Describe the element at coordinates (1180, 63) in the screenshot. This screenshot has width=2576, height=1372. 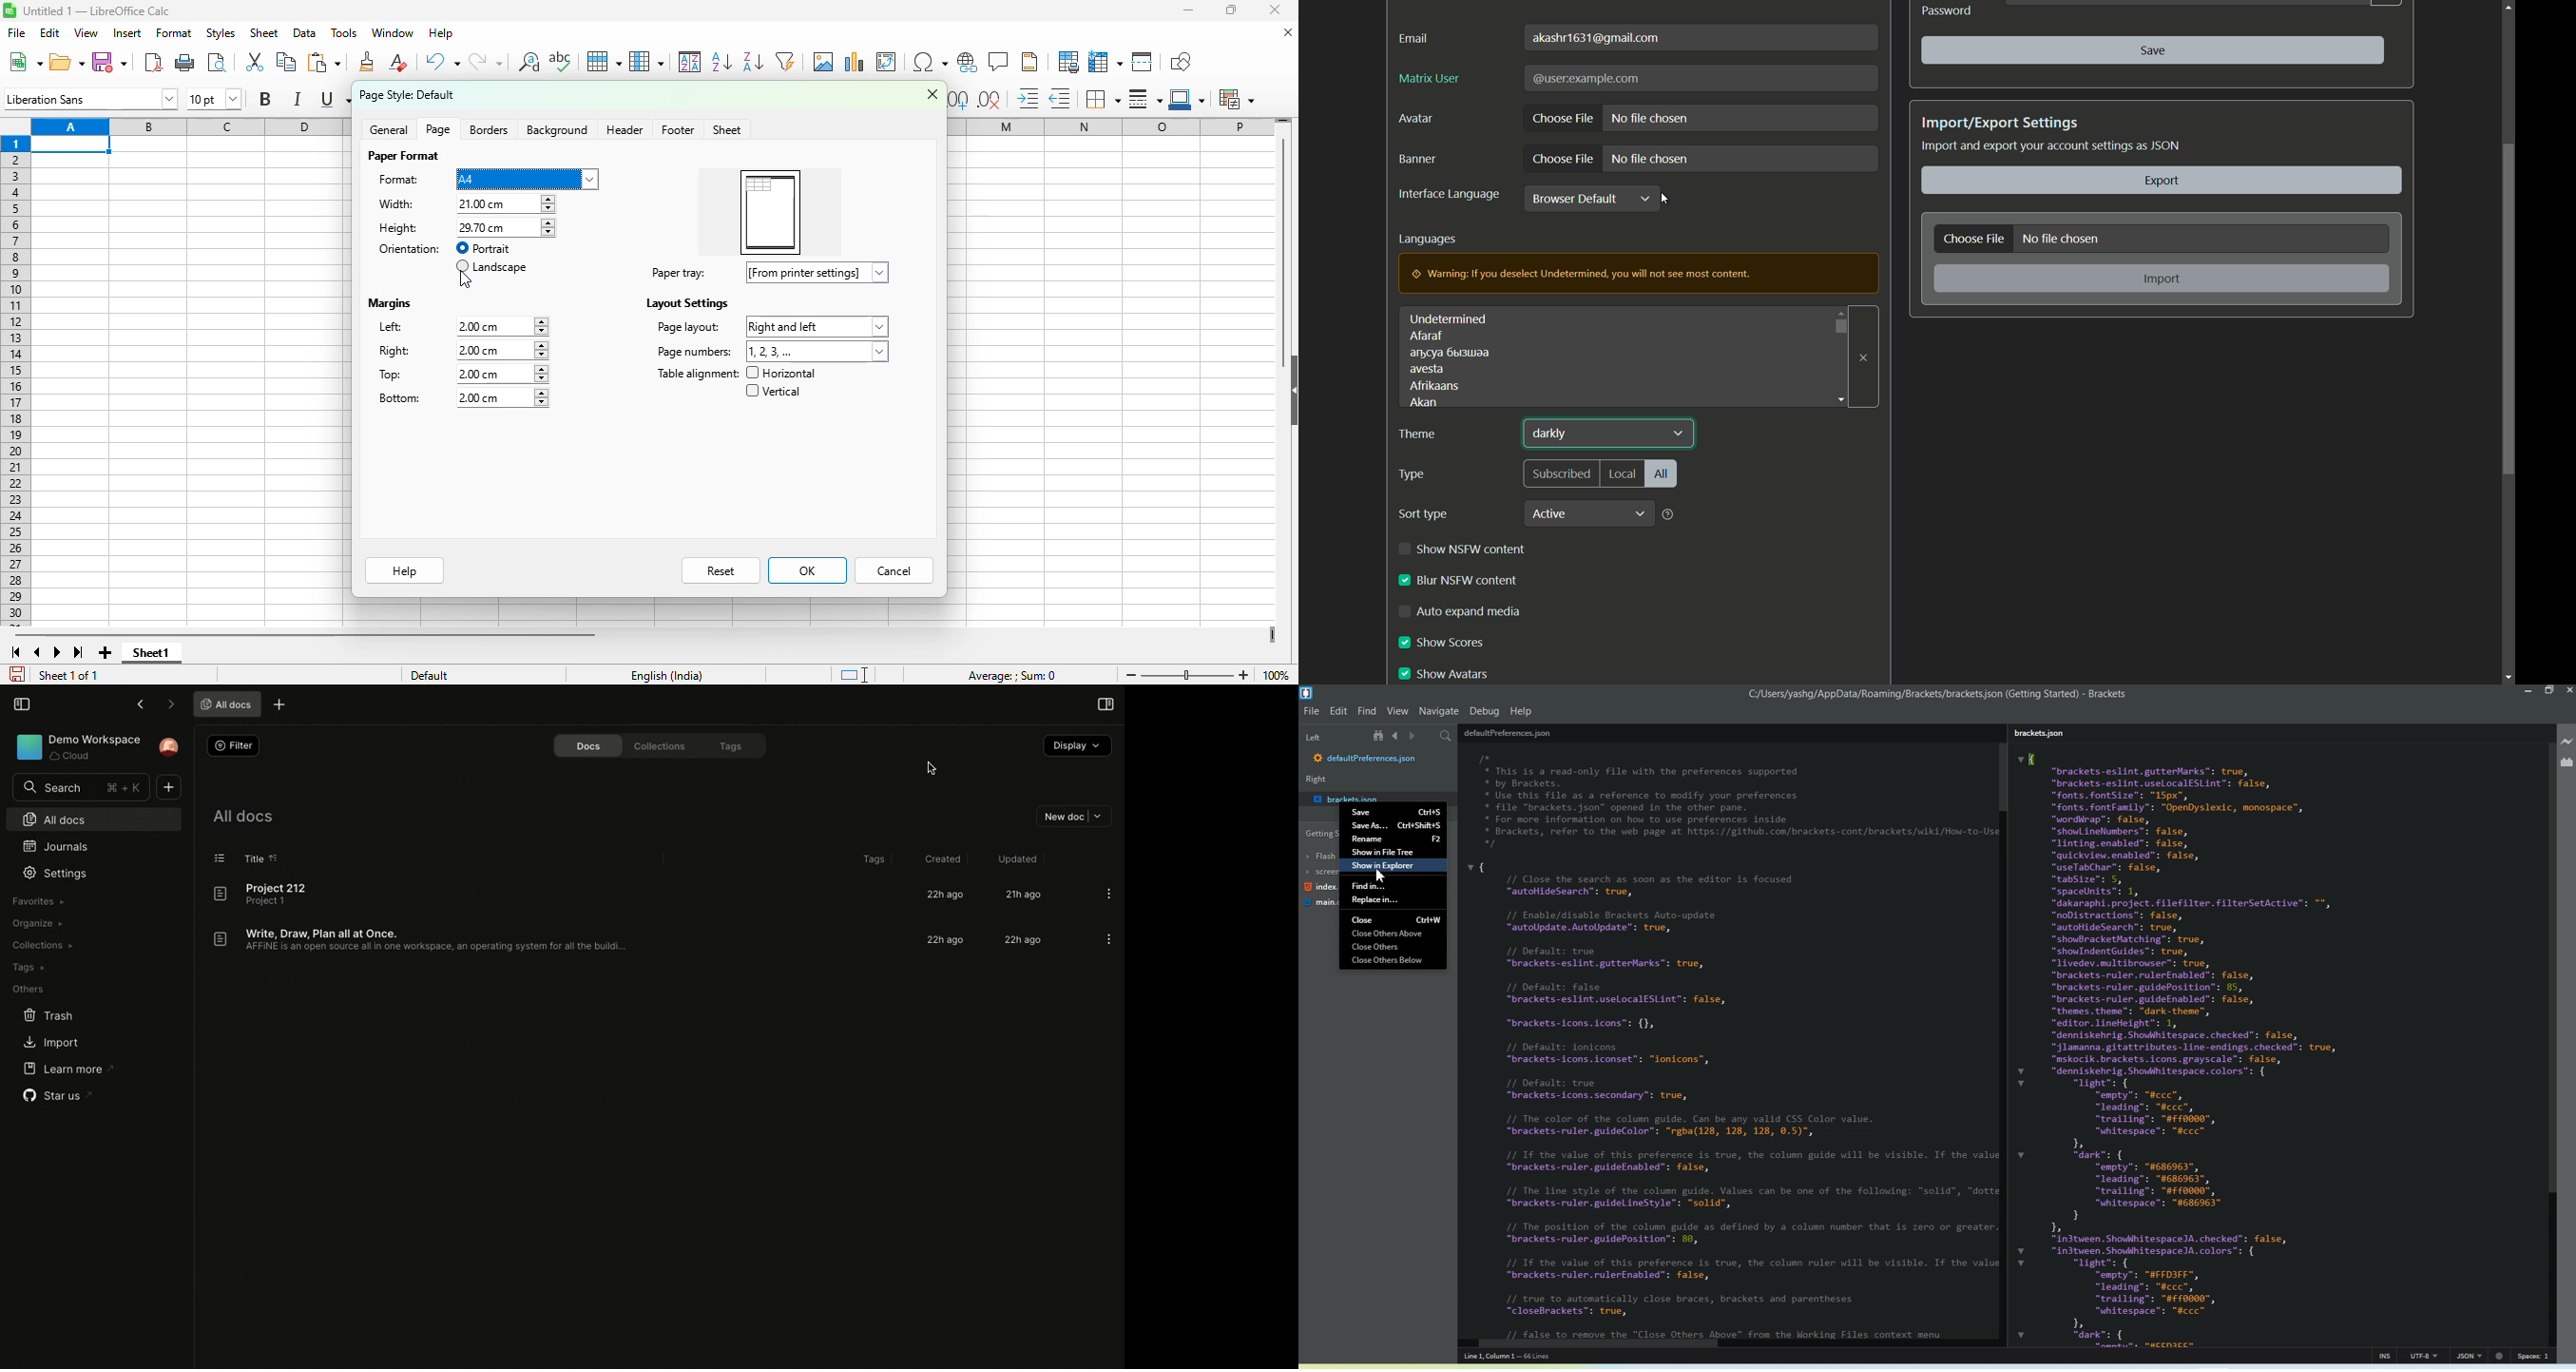
I see `show draw functions` at that location.